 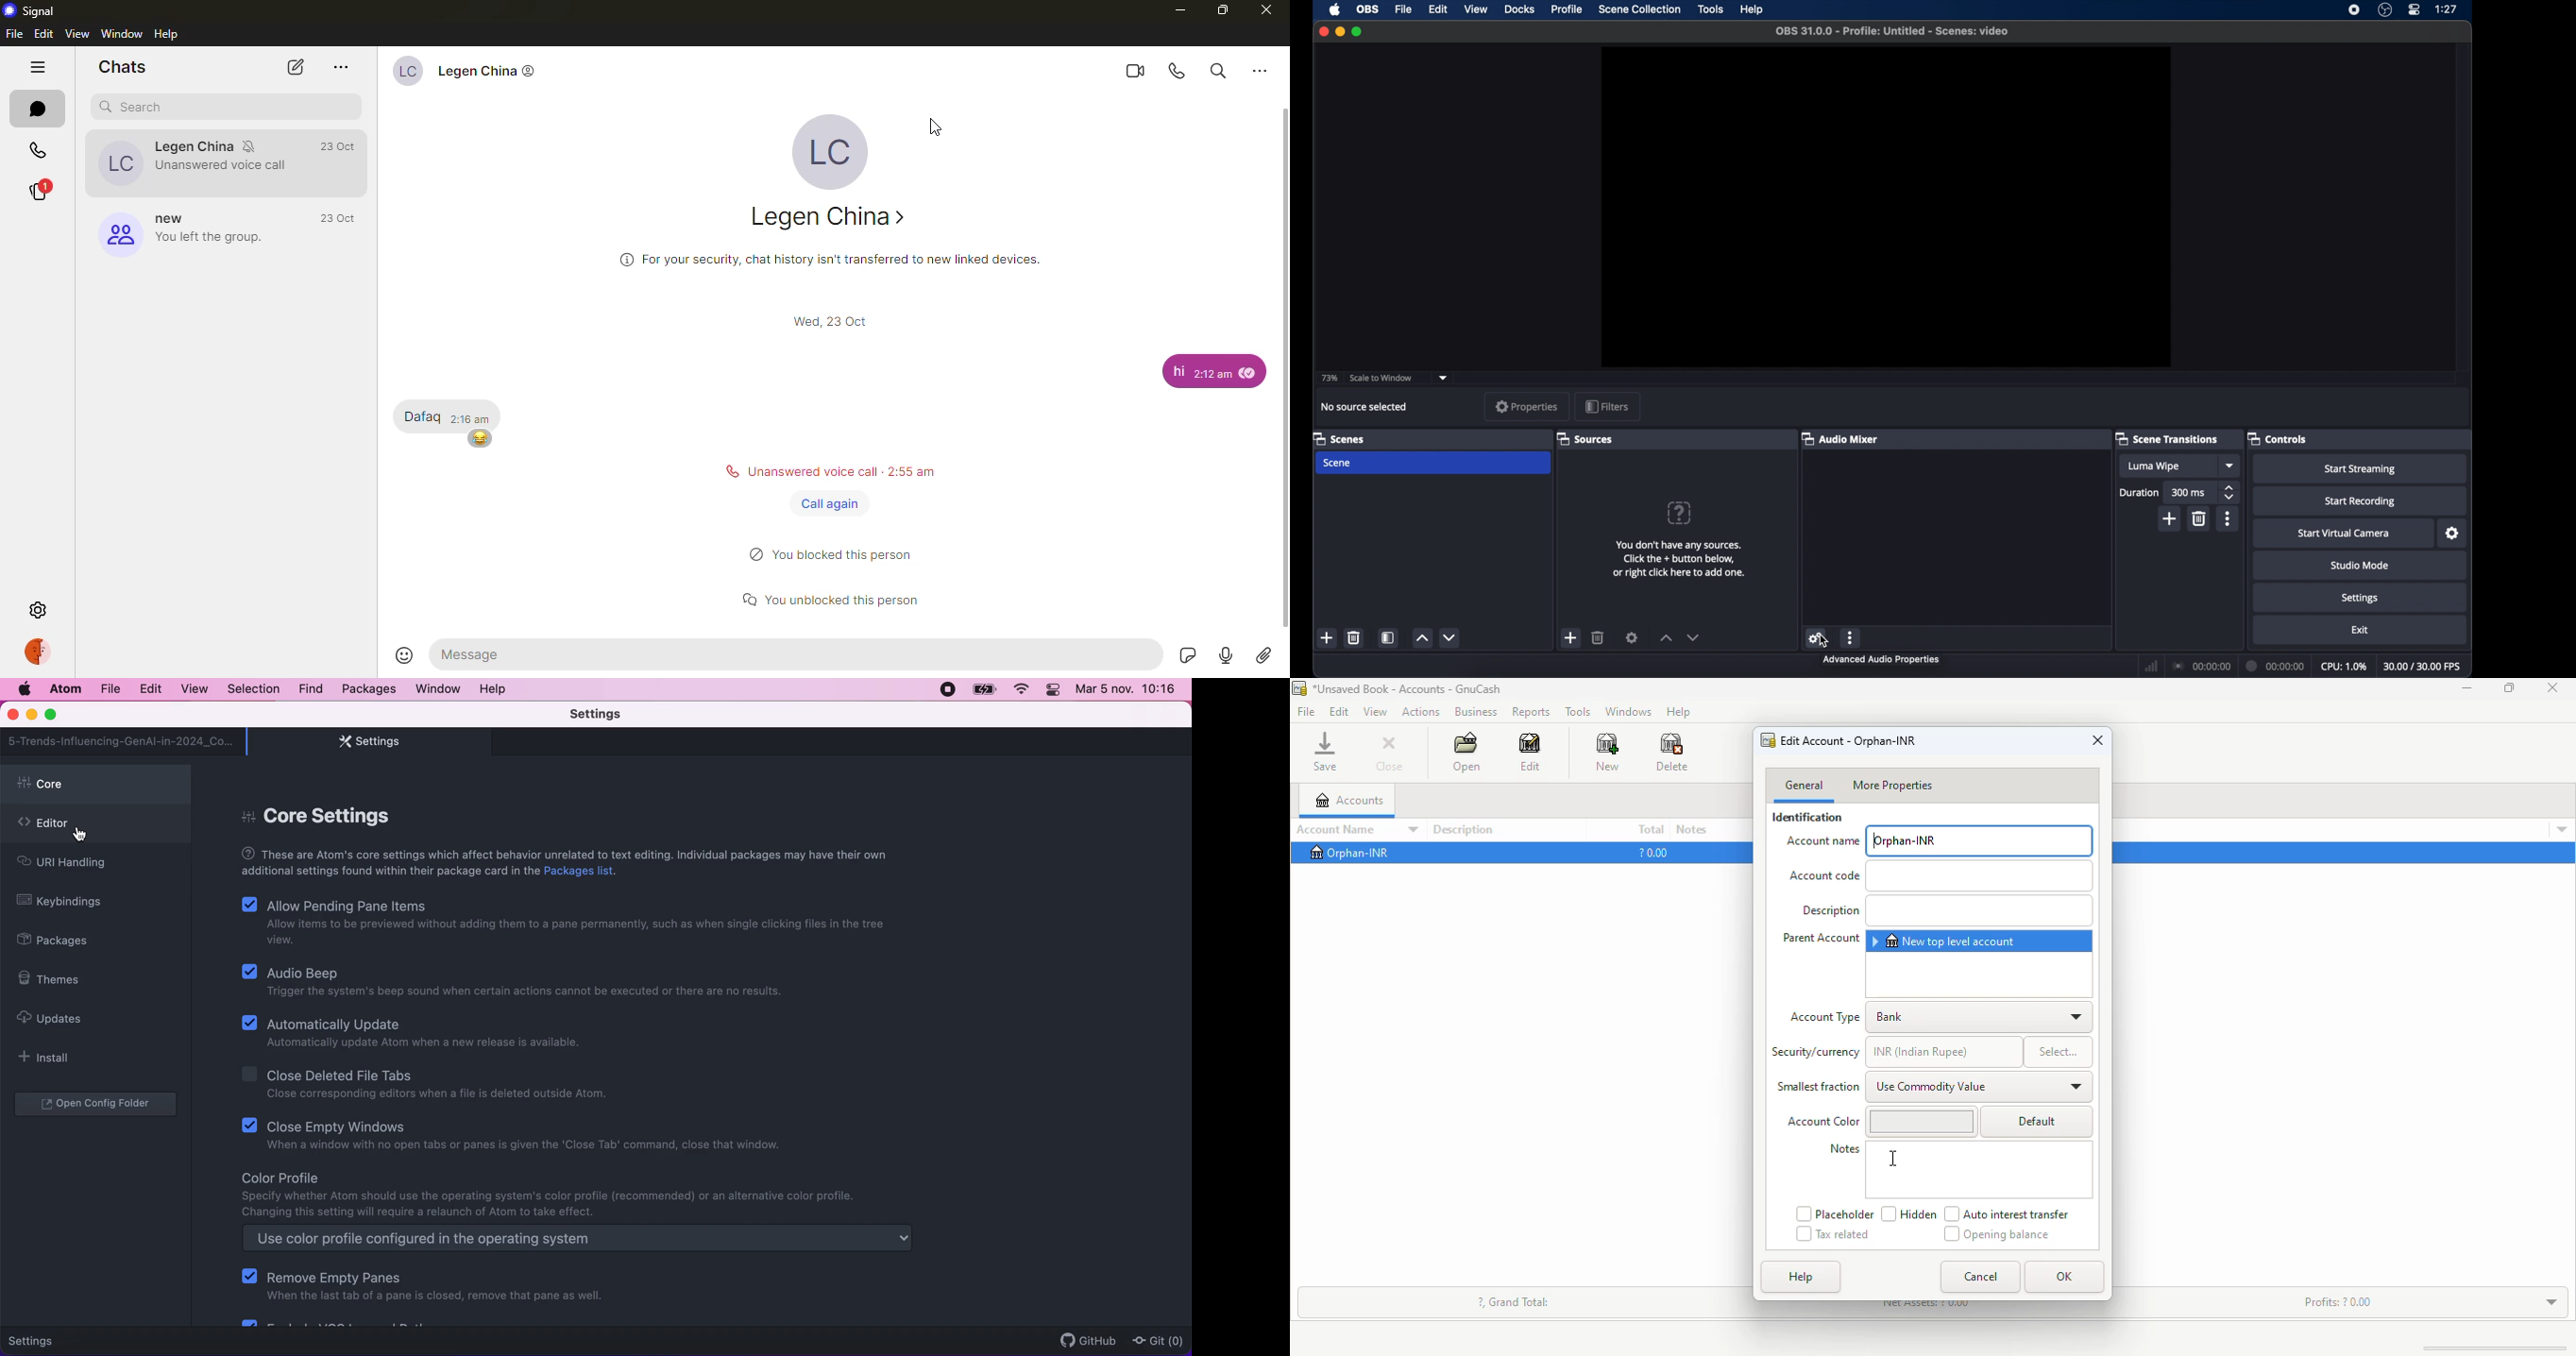 What do you see at coordinates (1324, 31) in the screenshot?
I see `close` at bounding box center [1324, 31].